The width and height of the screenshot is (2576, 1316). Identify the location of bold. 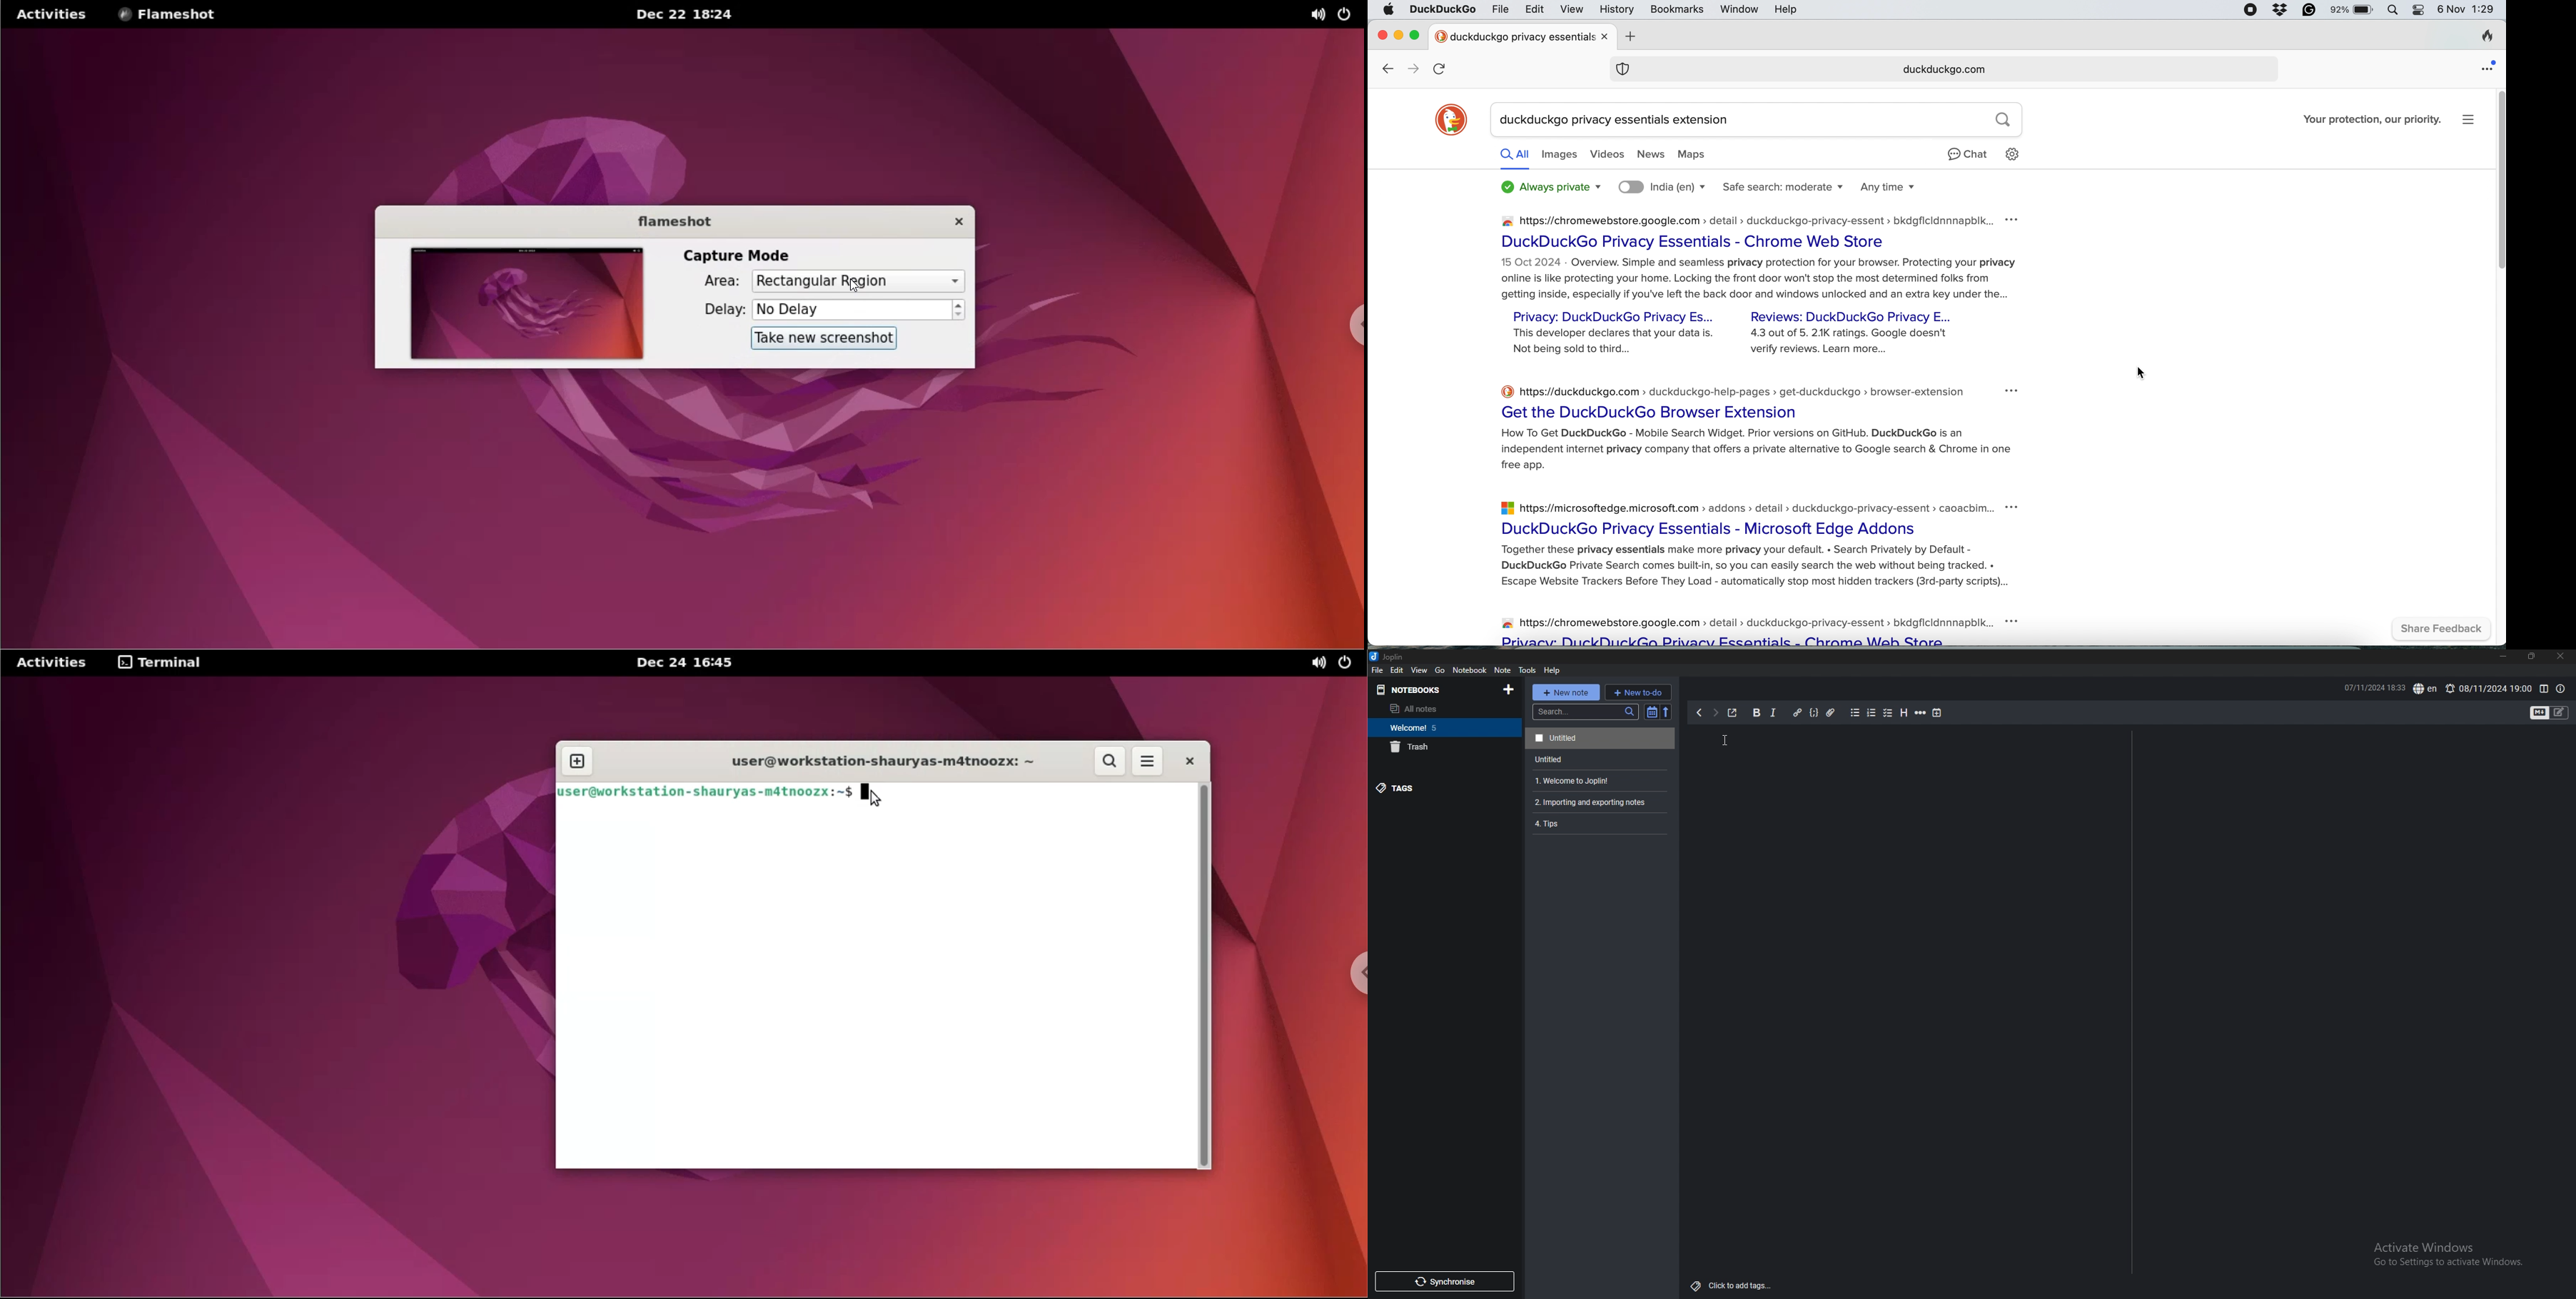
(1757, 713).